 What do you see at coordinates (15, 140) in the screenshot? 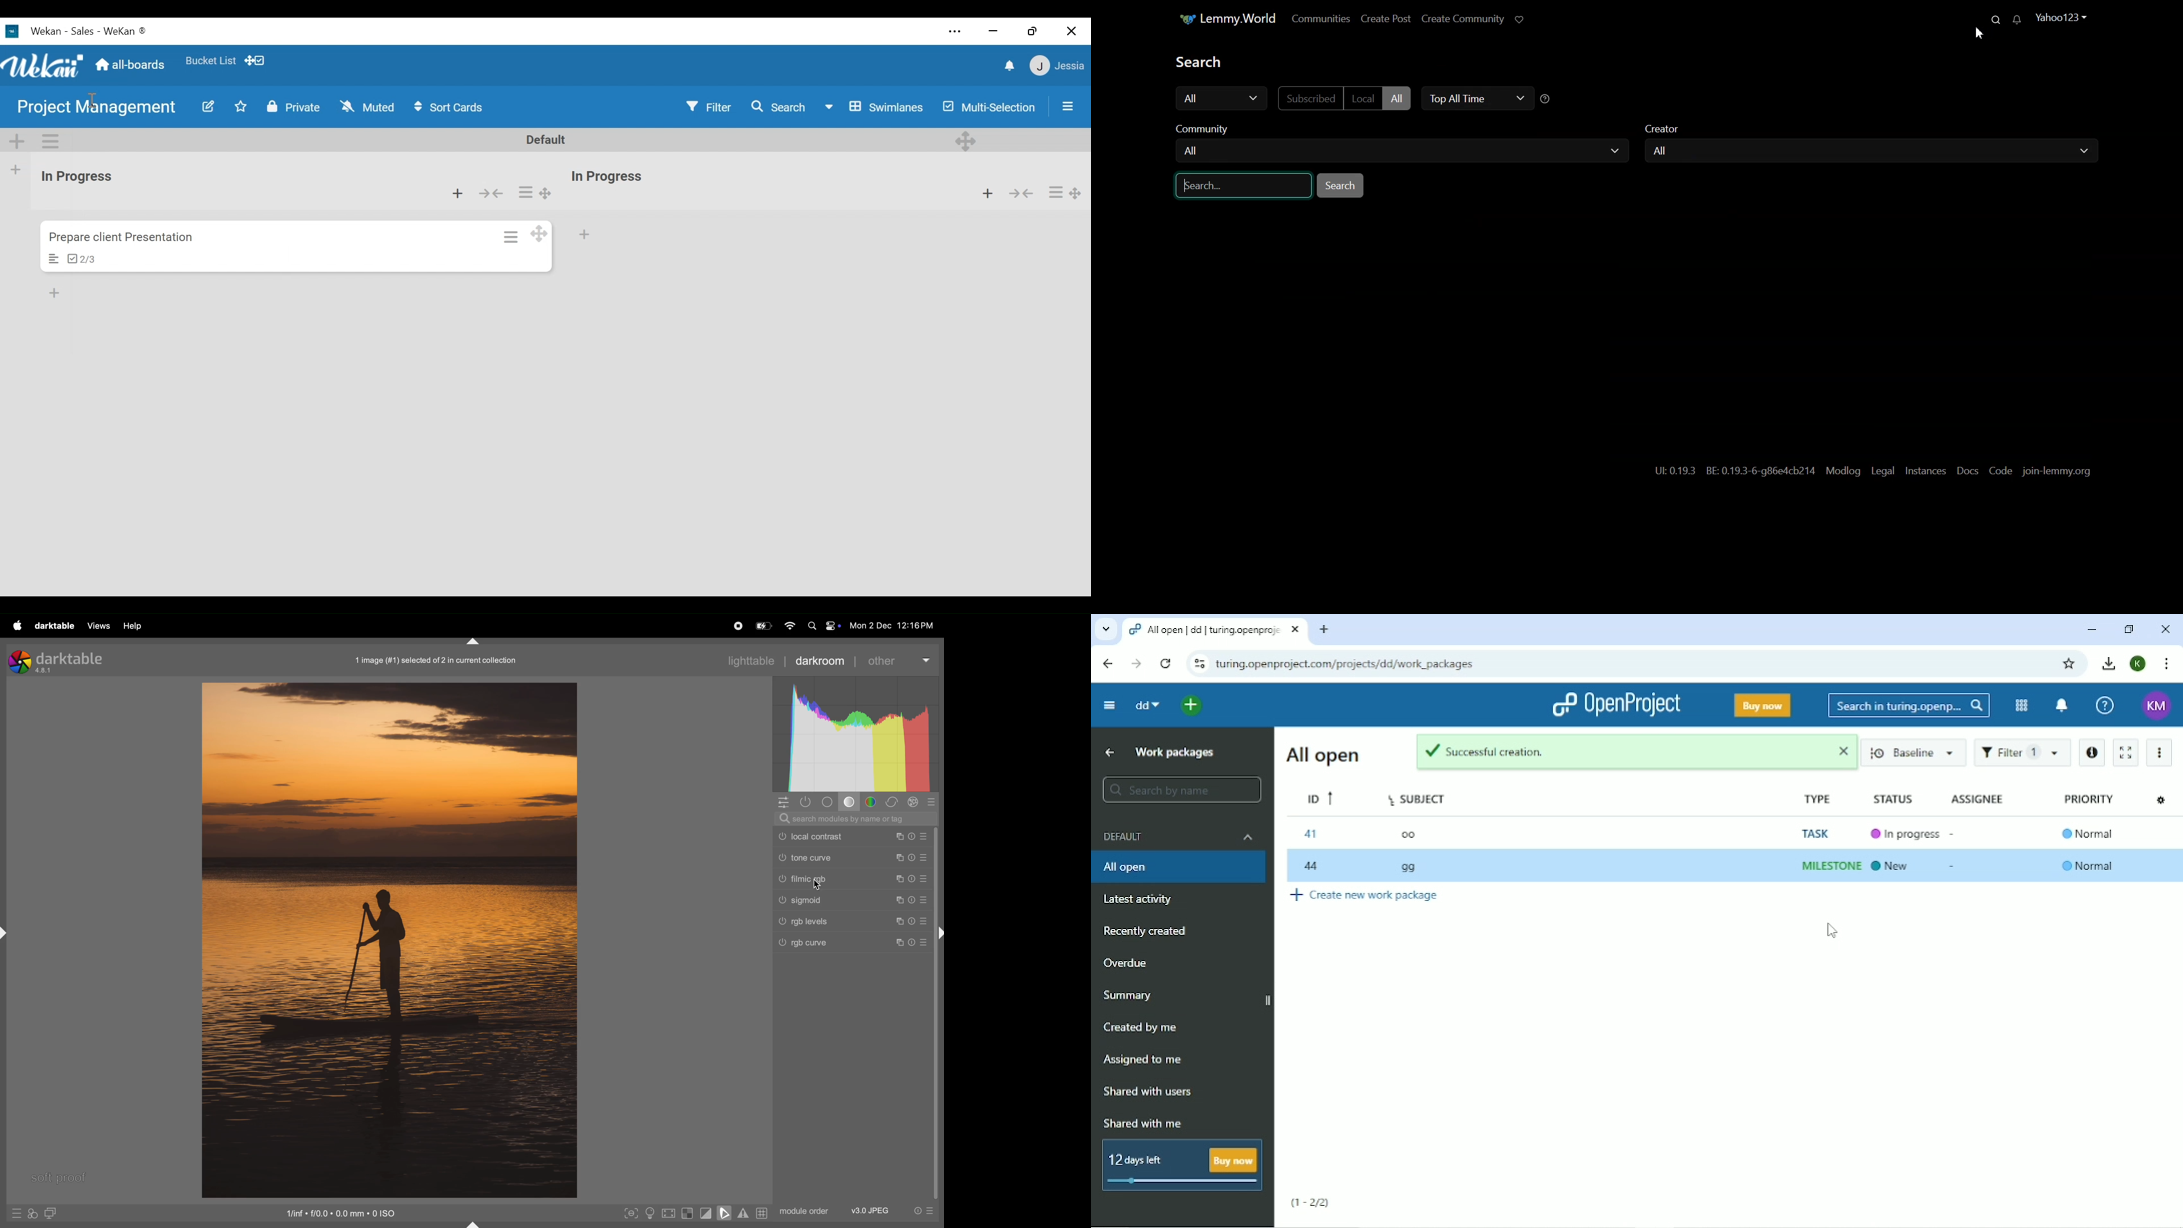
I see `Add Swimlane` at bounding box center [15, 140].